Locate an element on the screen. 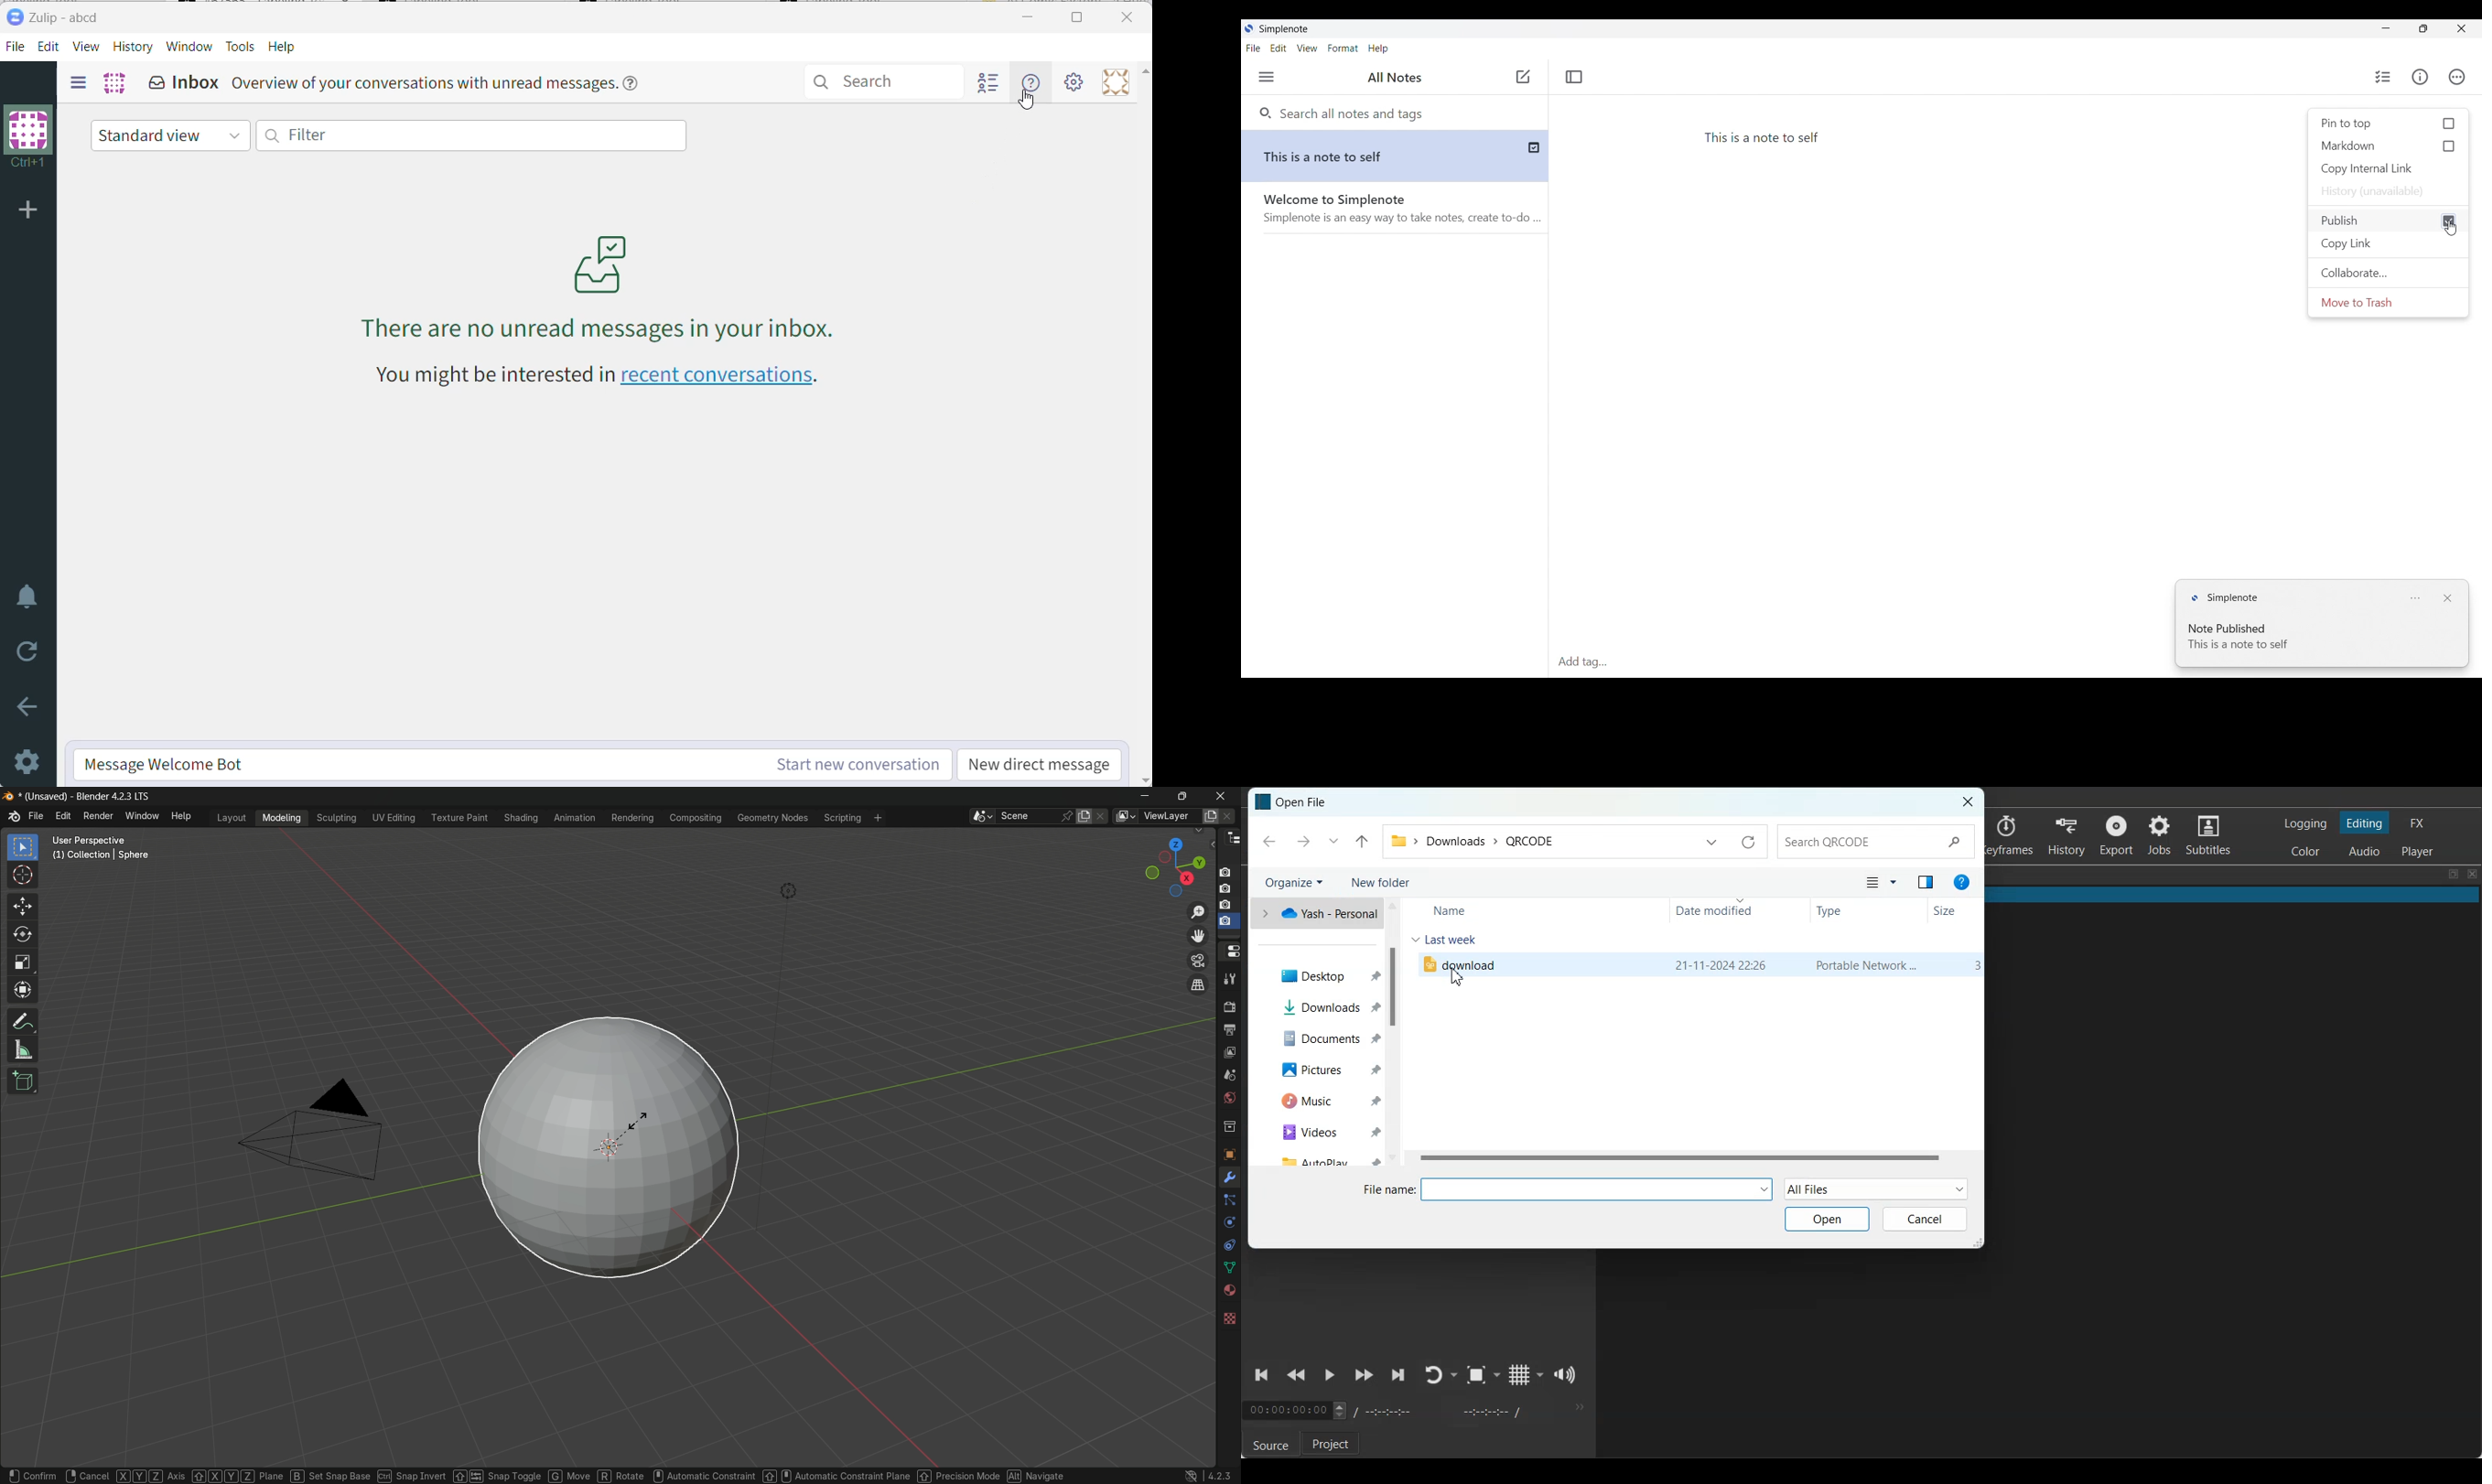  sculpting menu is located at coordinates (337, 818).